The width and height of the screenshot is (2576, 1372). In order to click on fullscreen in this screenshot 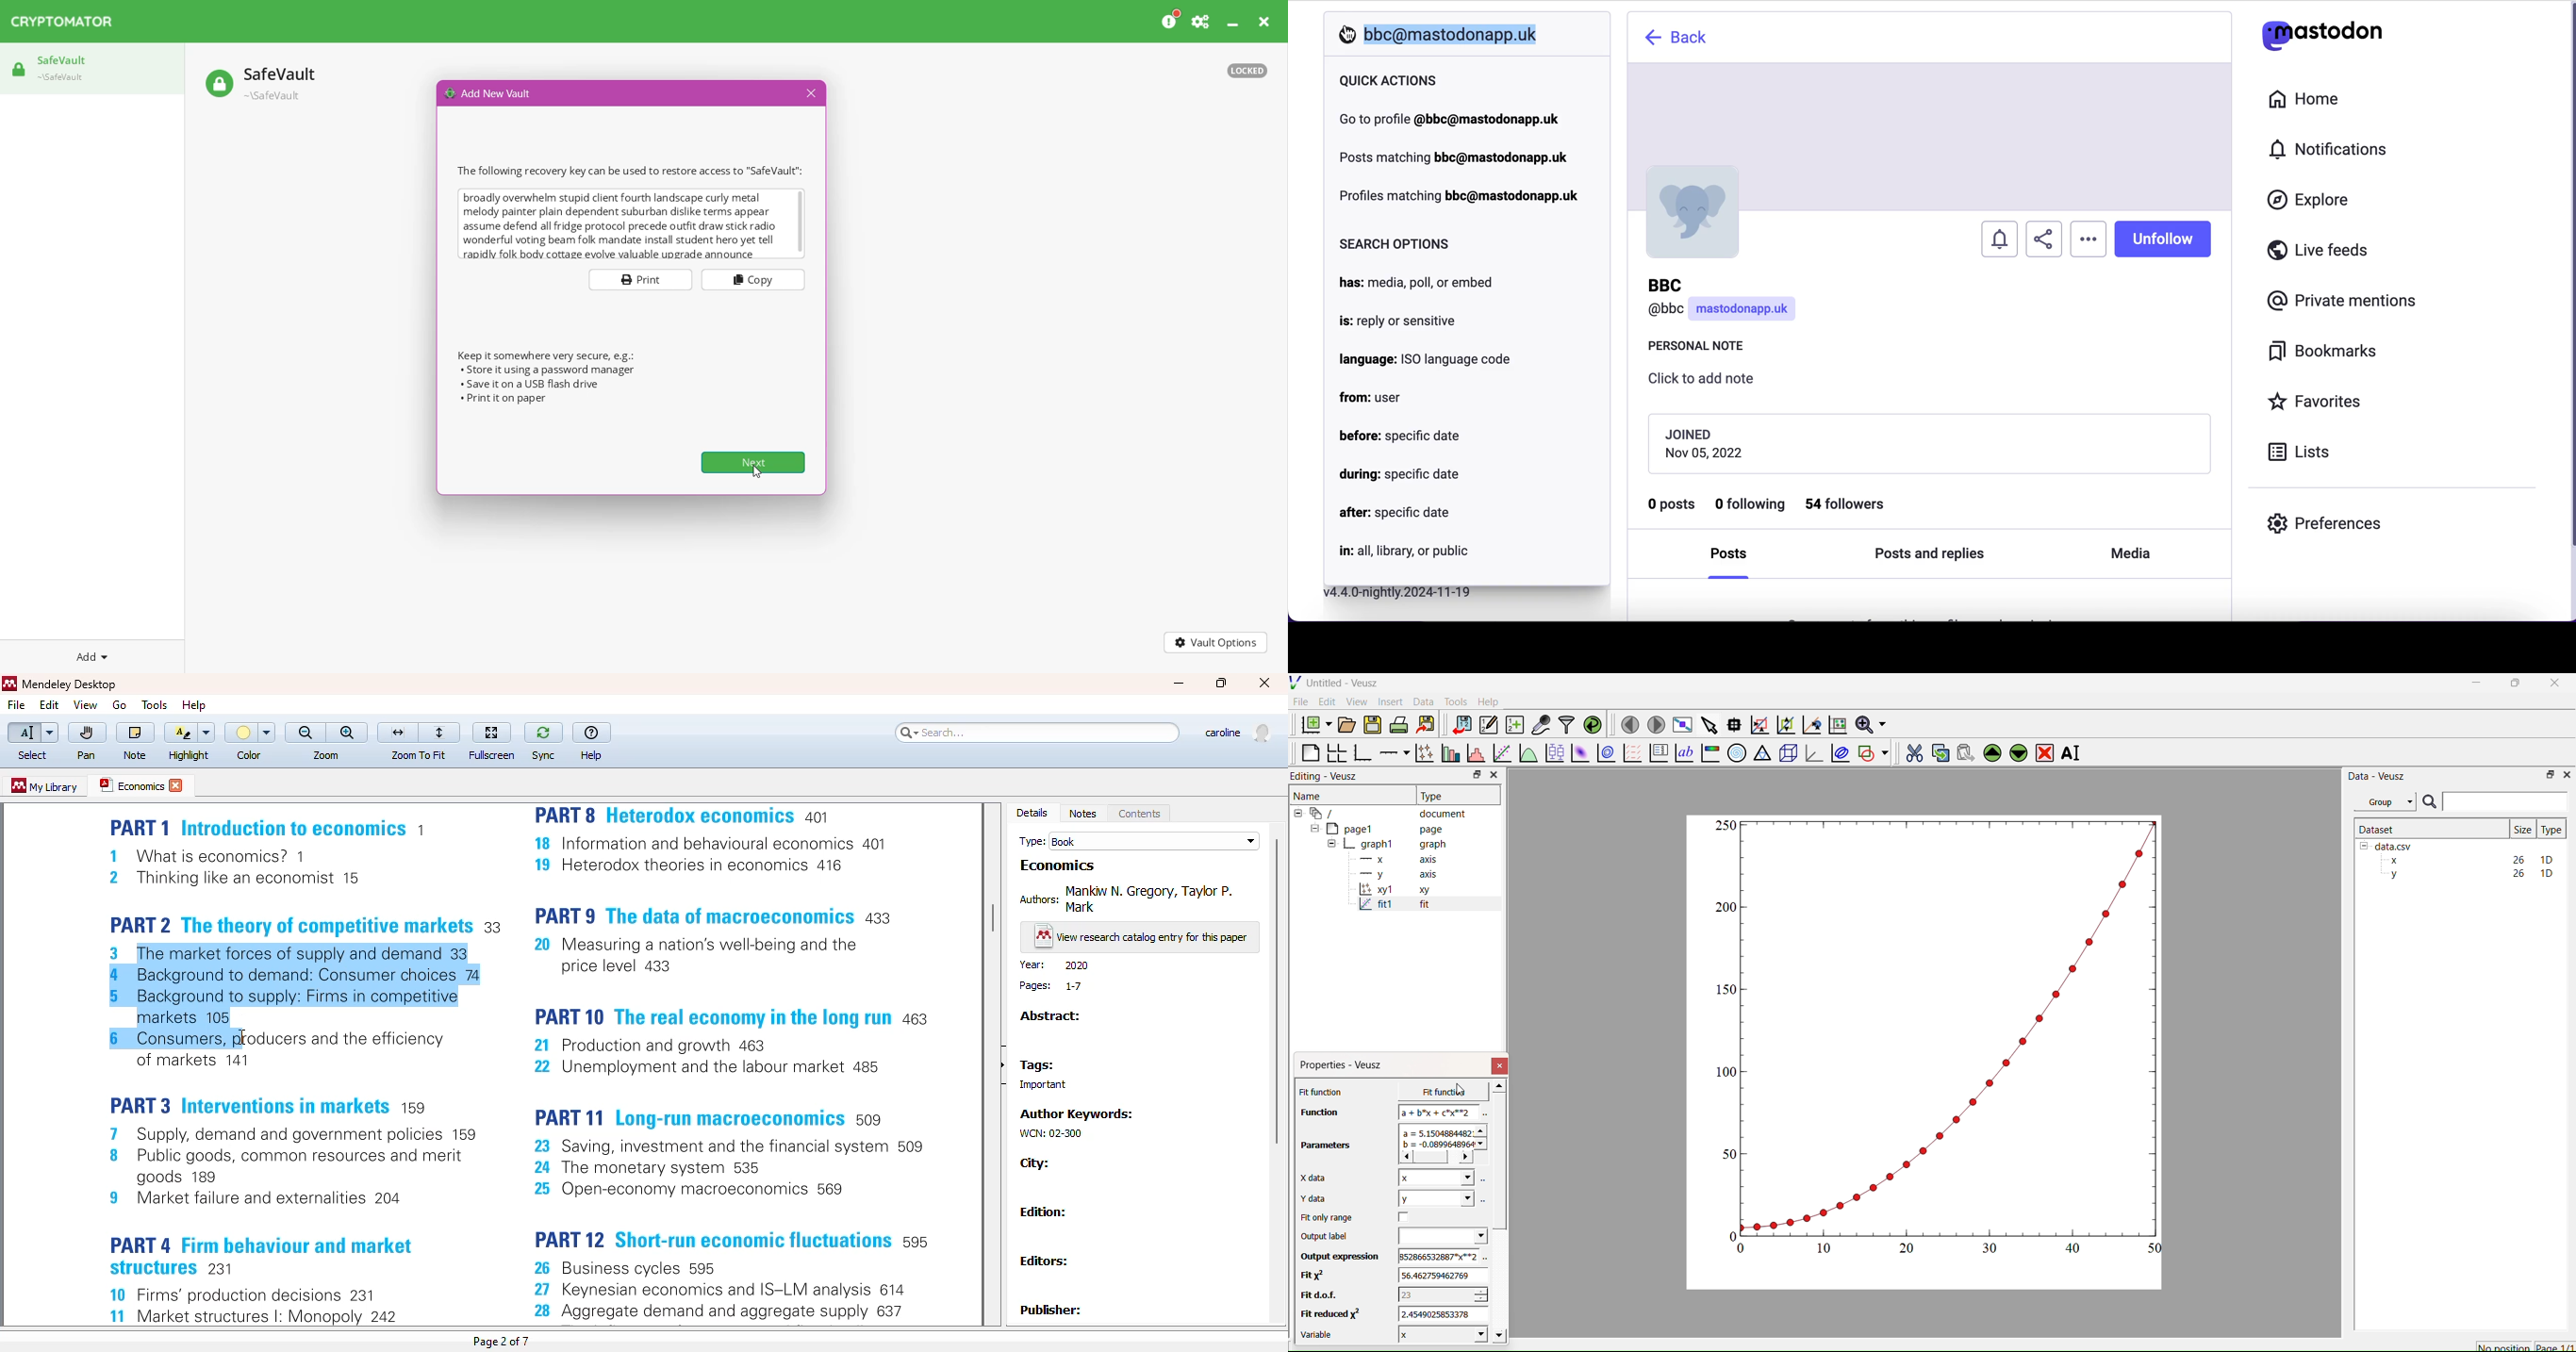, I will do `click(492, 755)`.